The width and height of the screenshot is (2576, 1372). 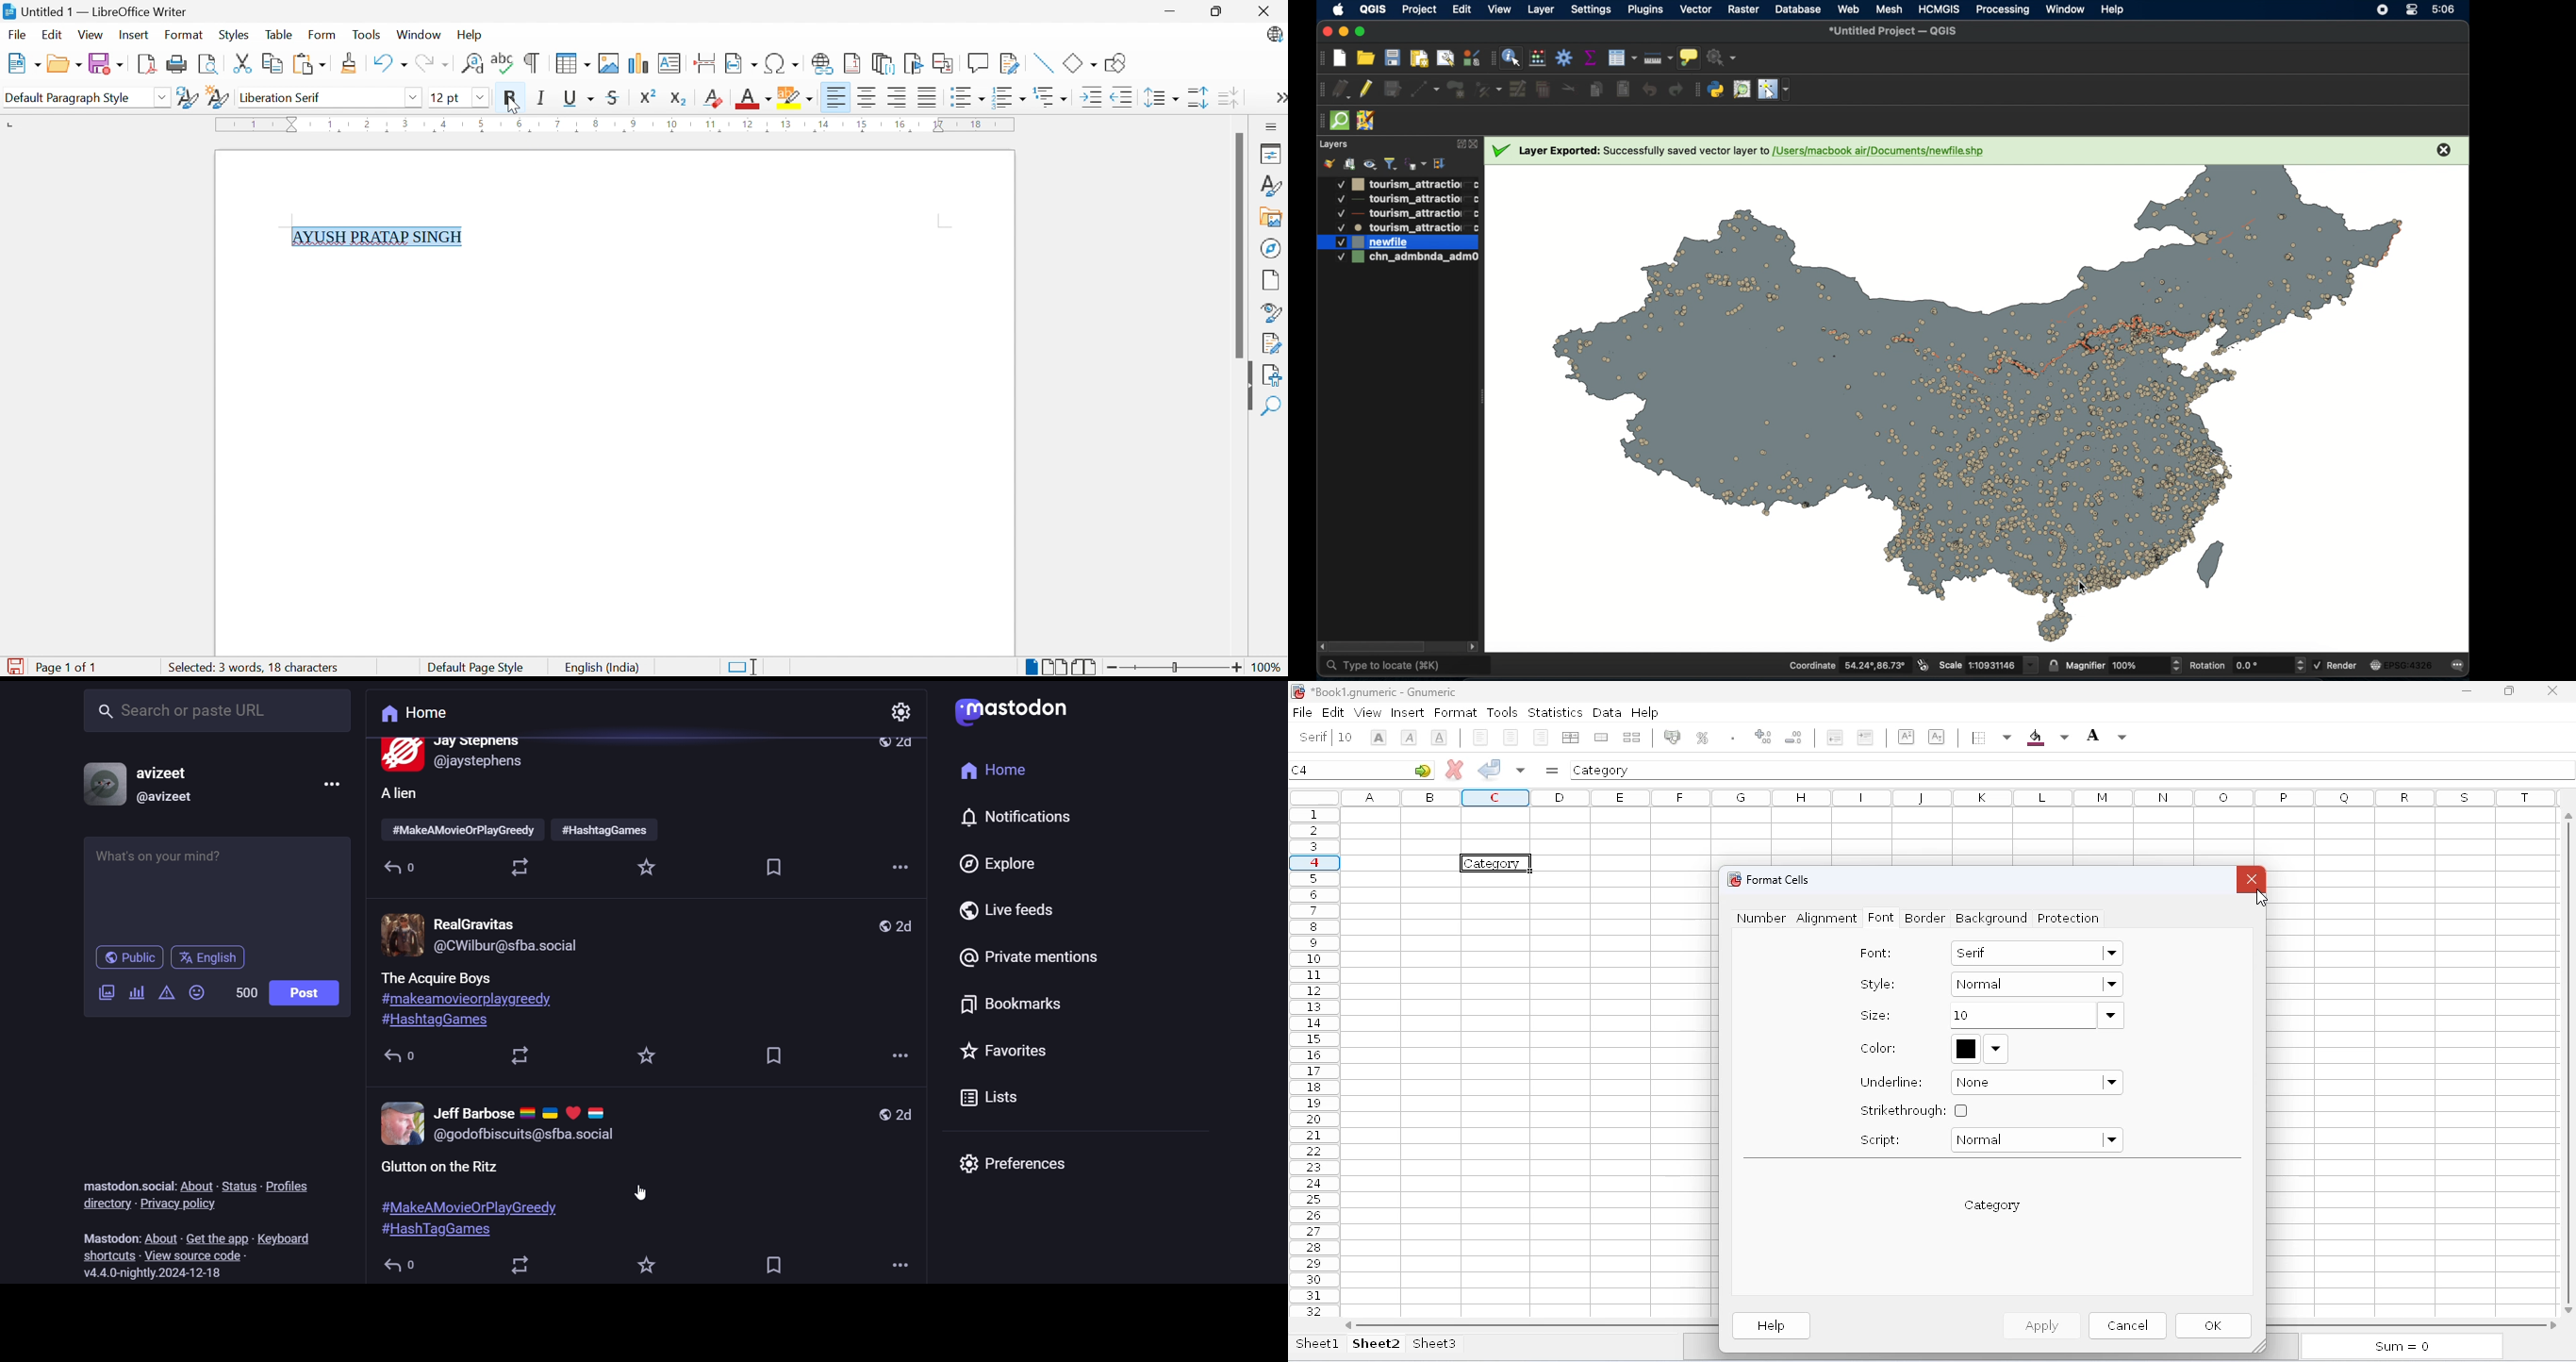 I want to click on Select Outline Format, so click(x=1052, y=97).